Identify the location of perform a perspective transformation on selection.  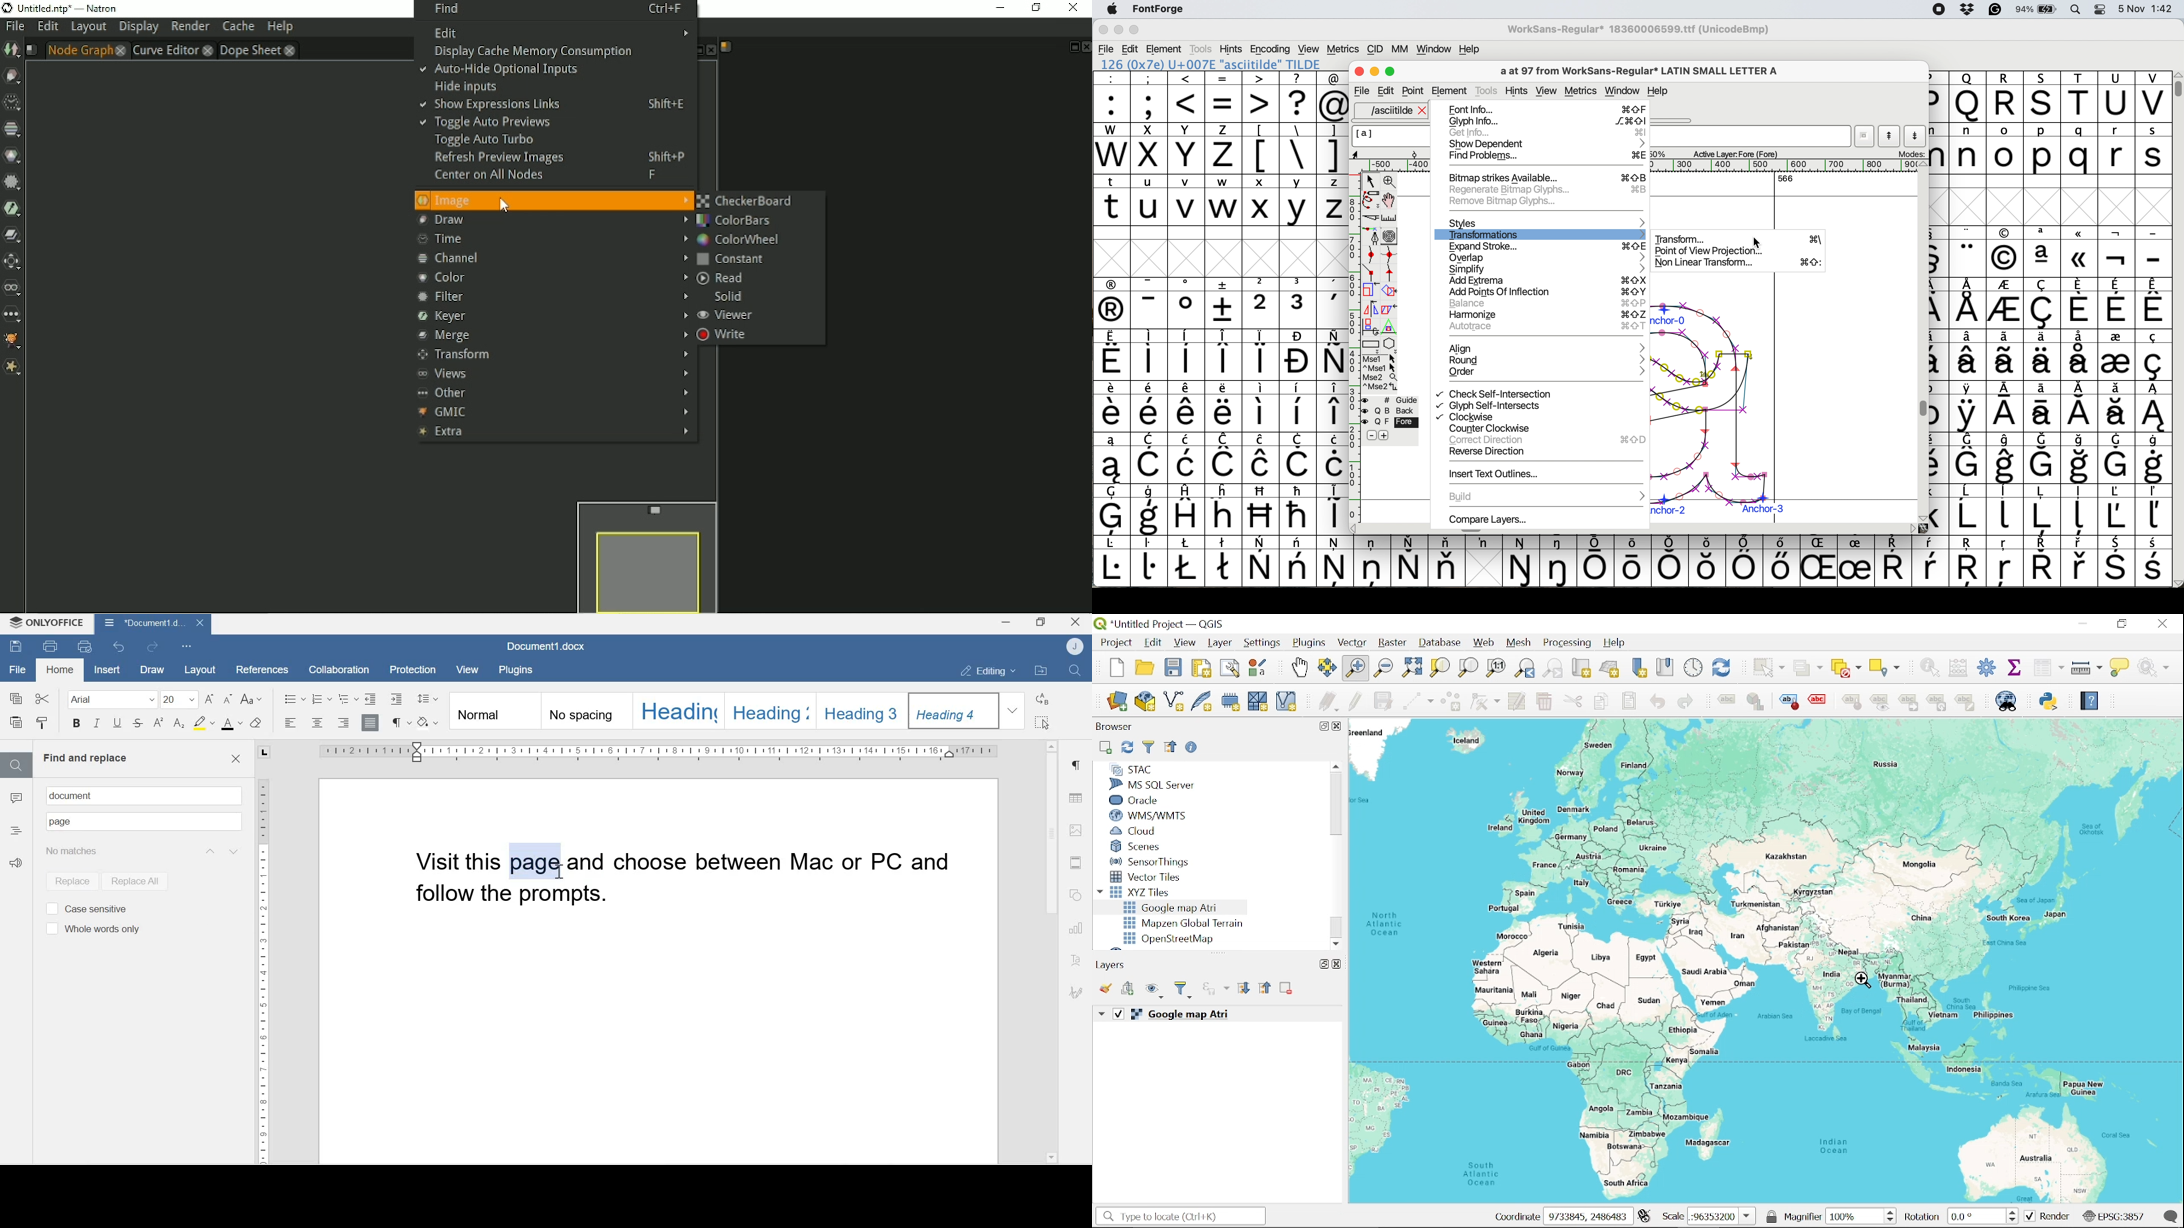
(1389, 327).